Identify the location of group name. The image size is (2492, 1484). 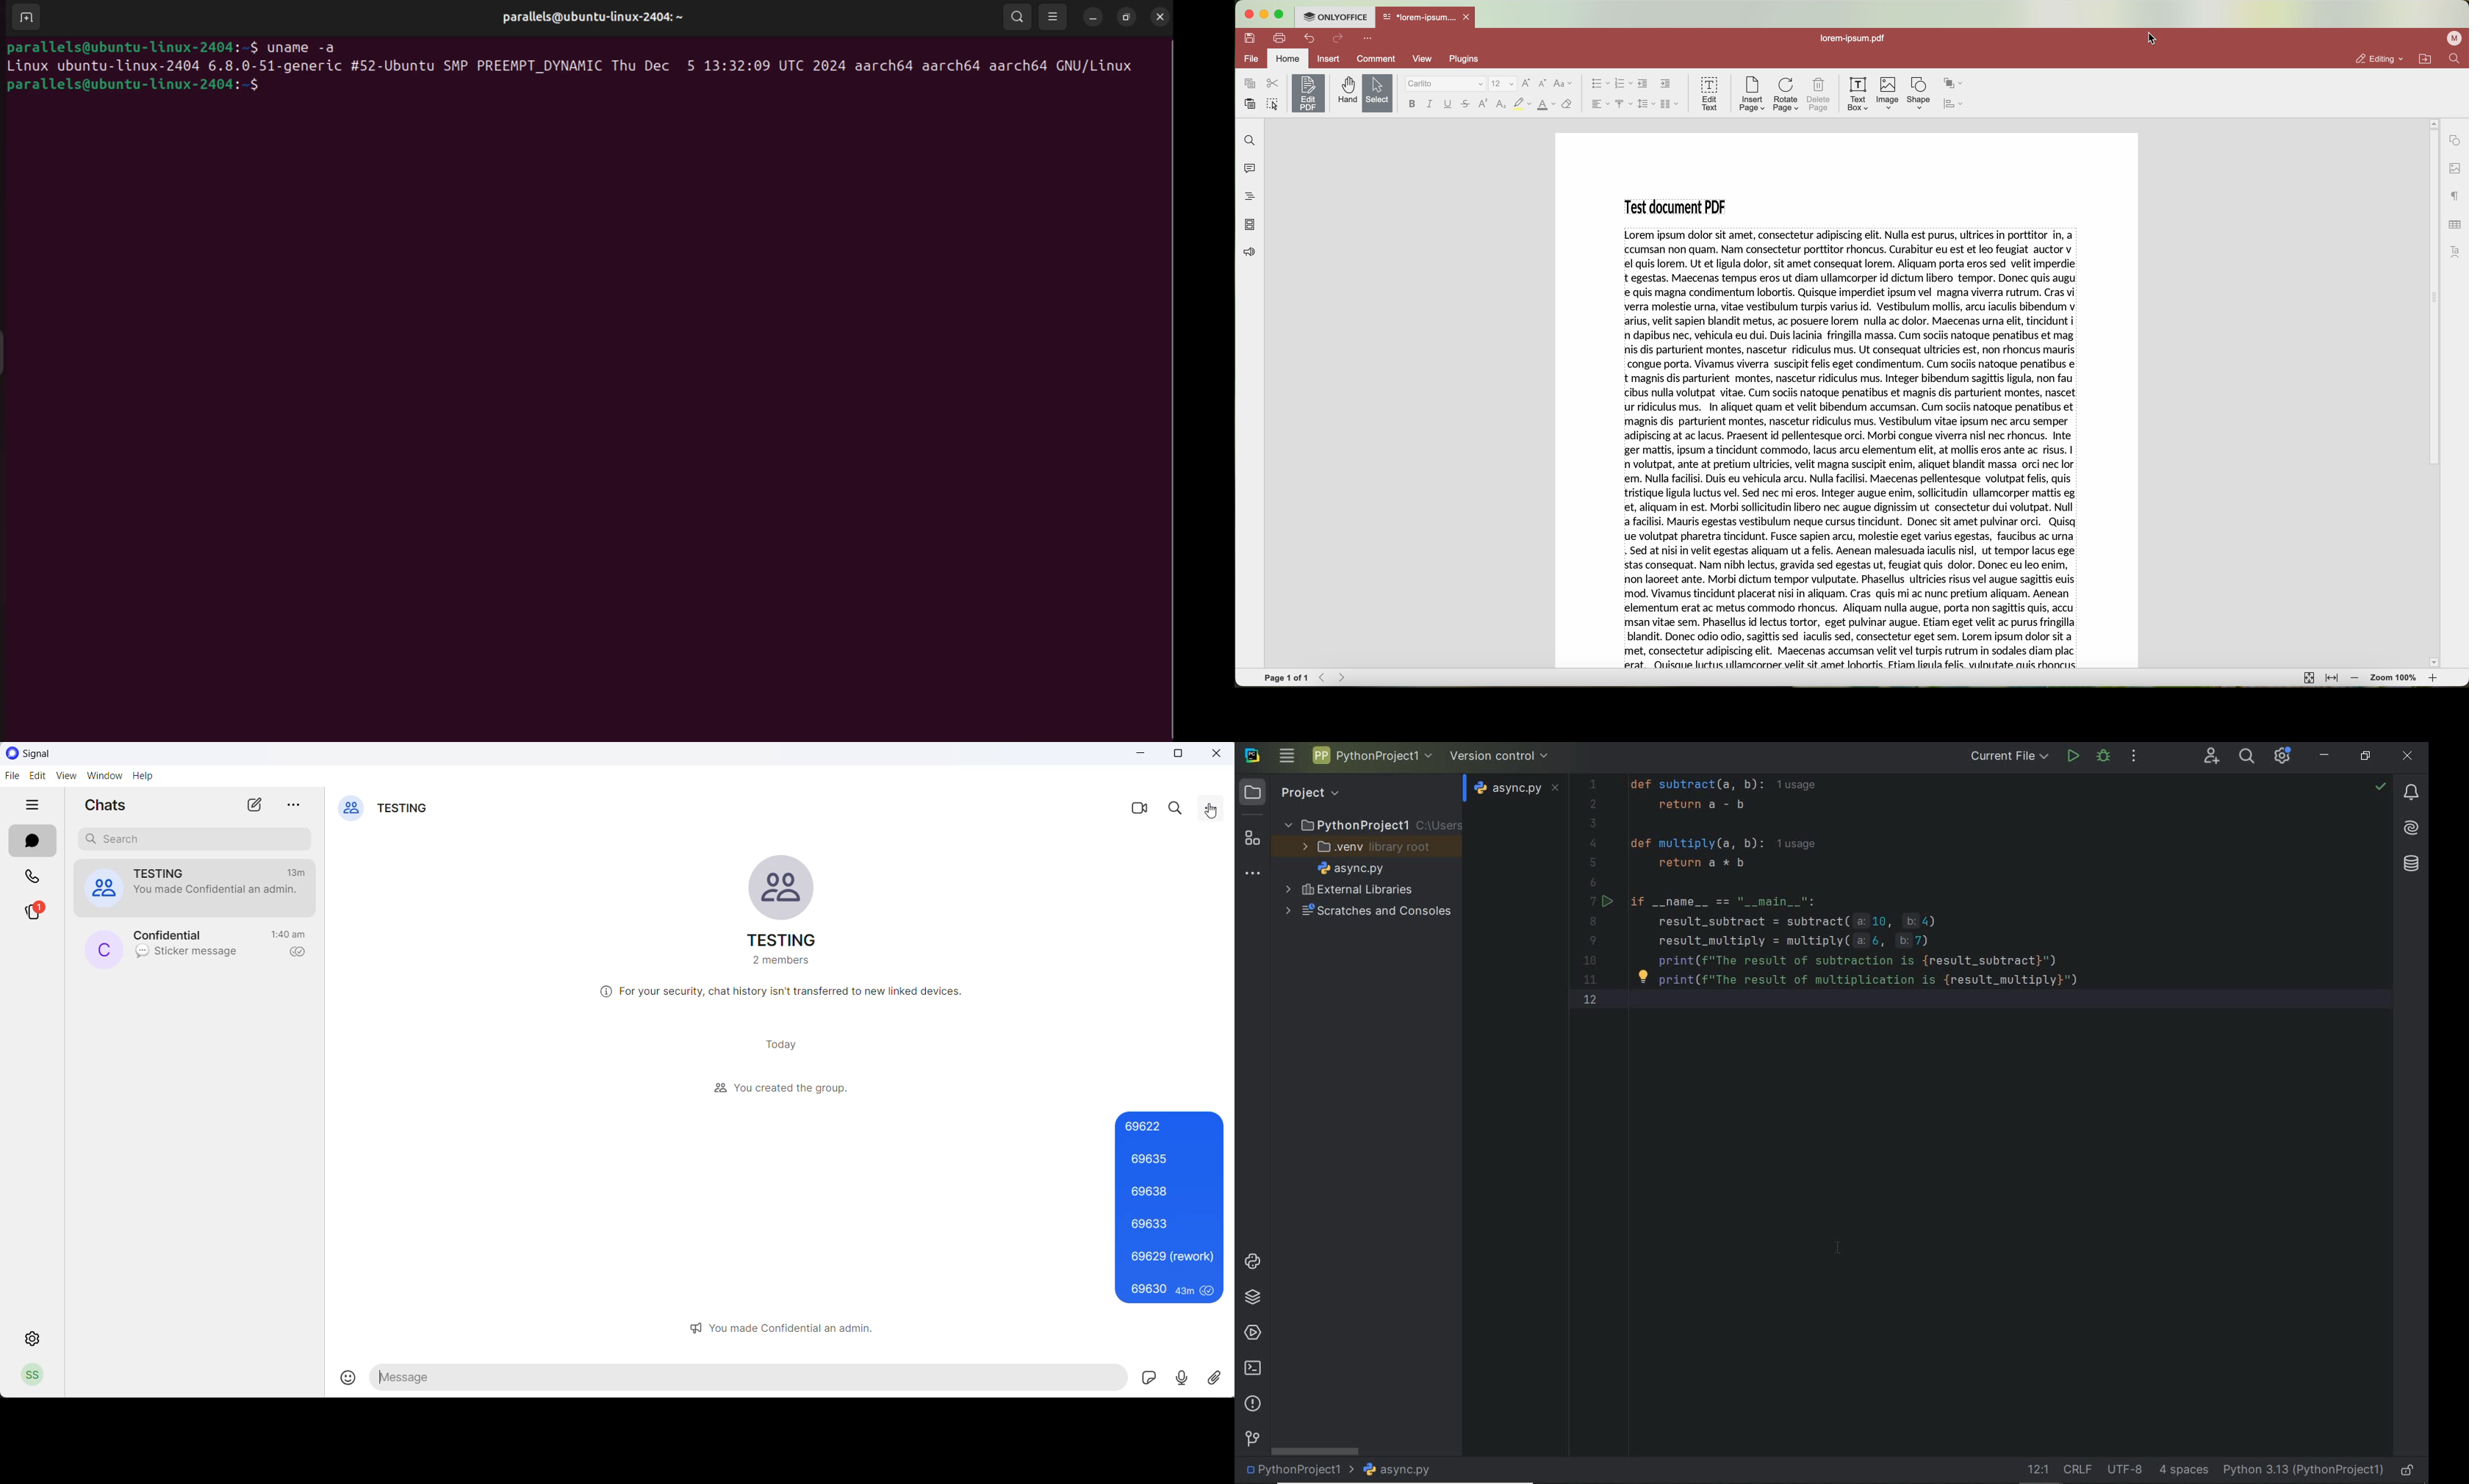
(169, 873).